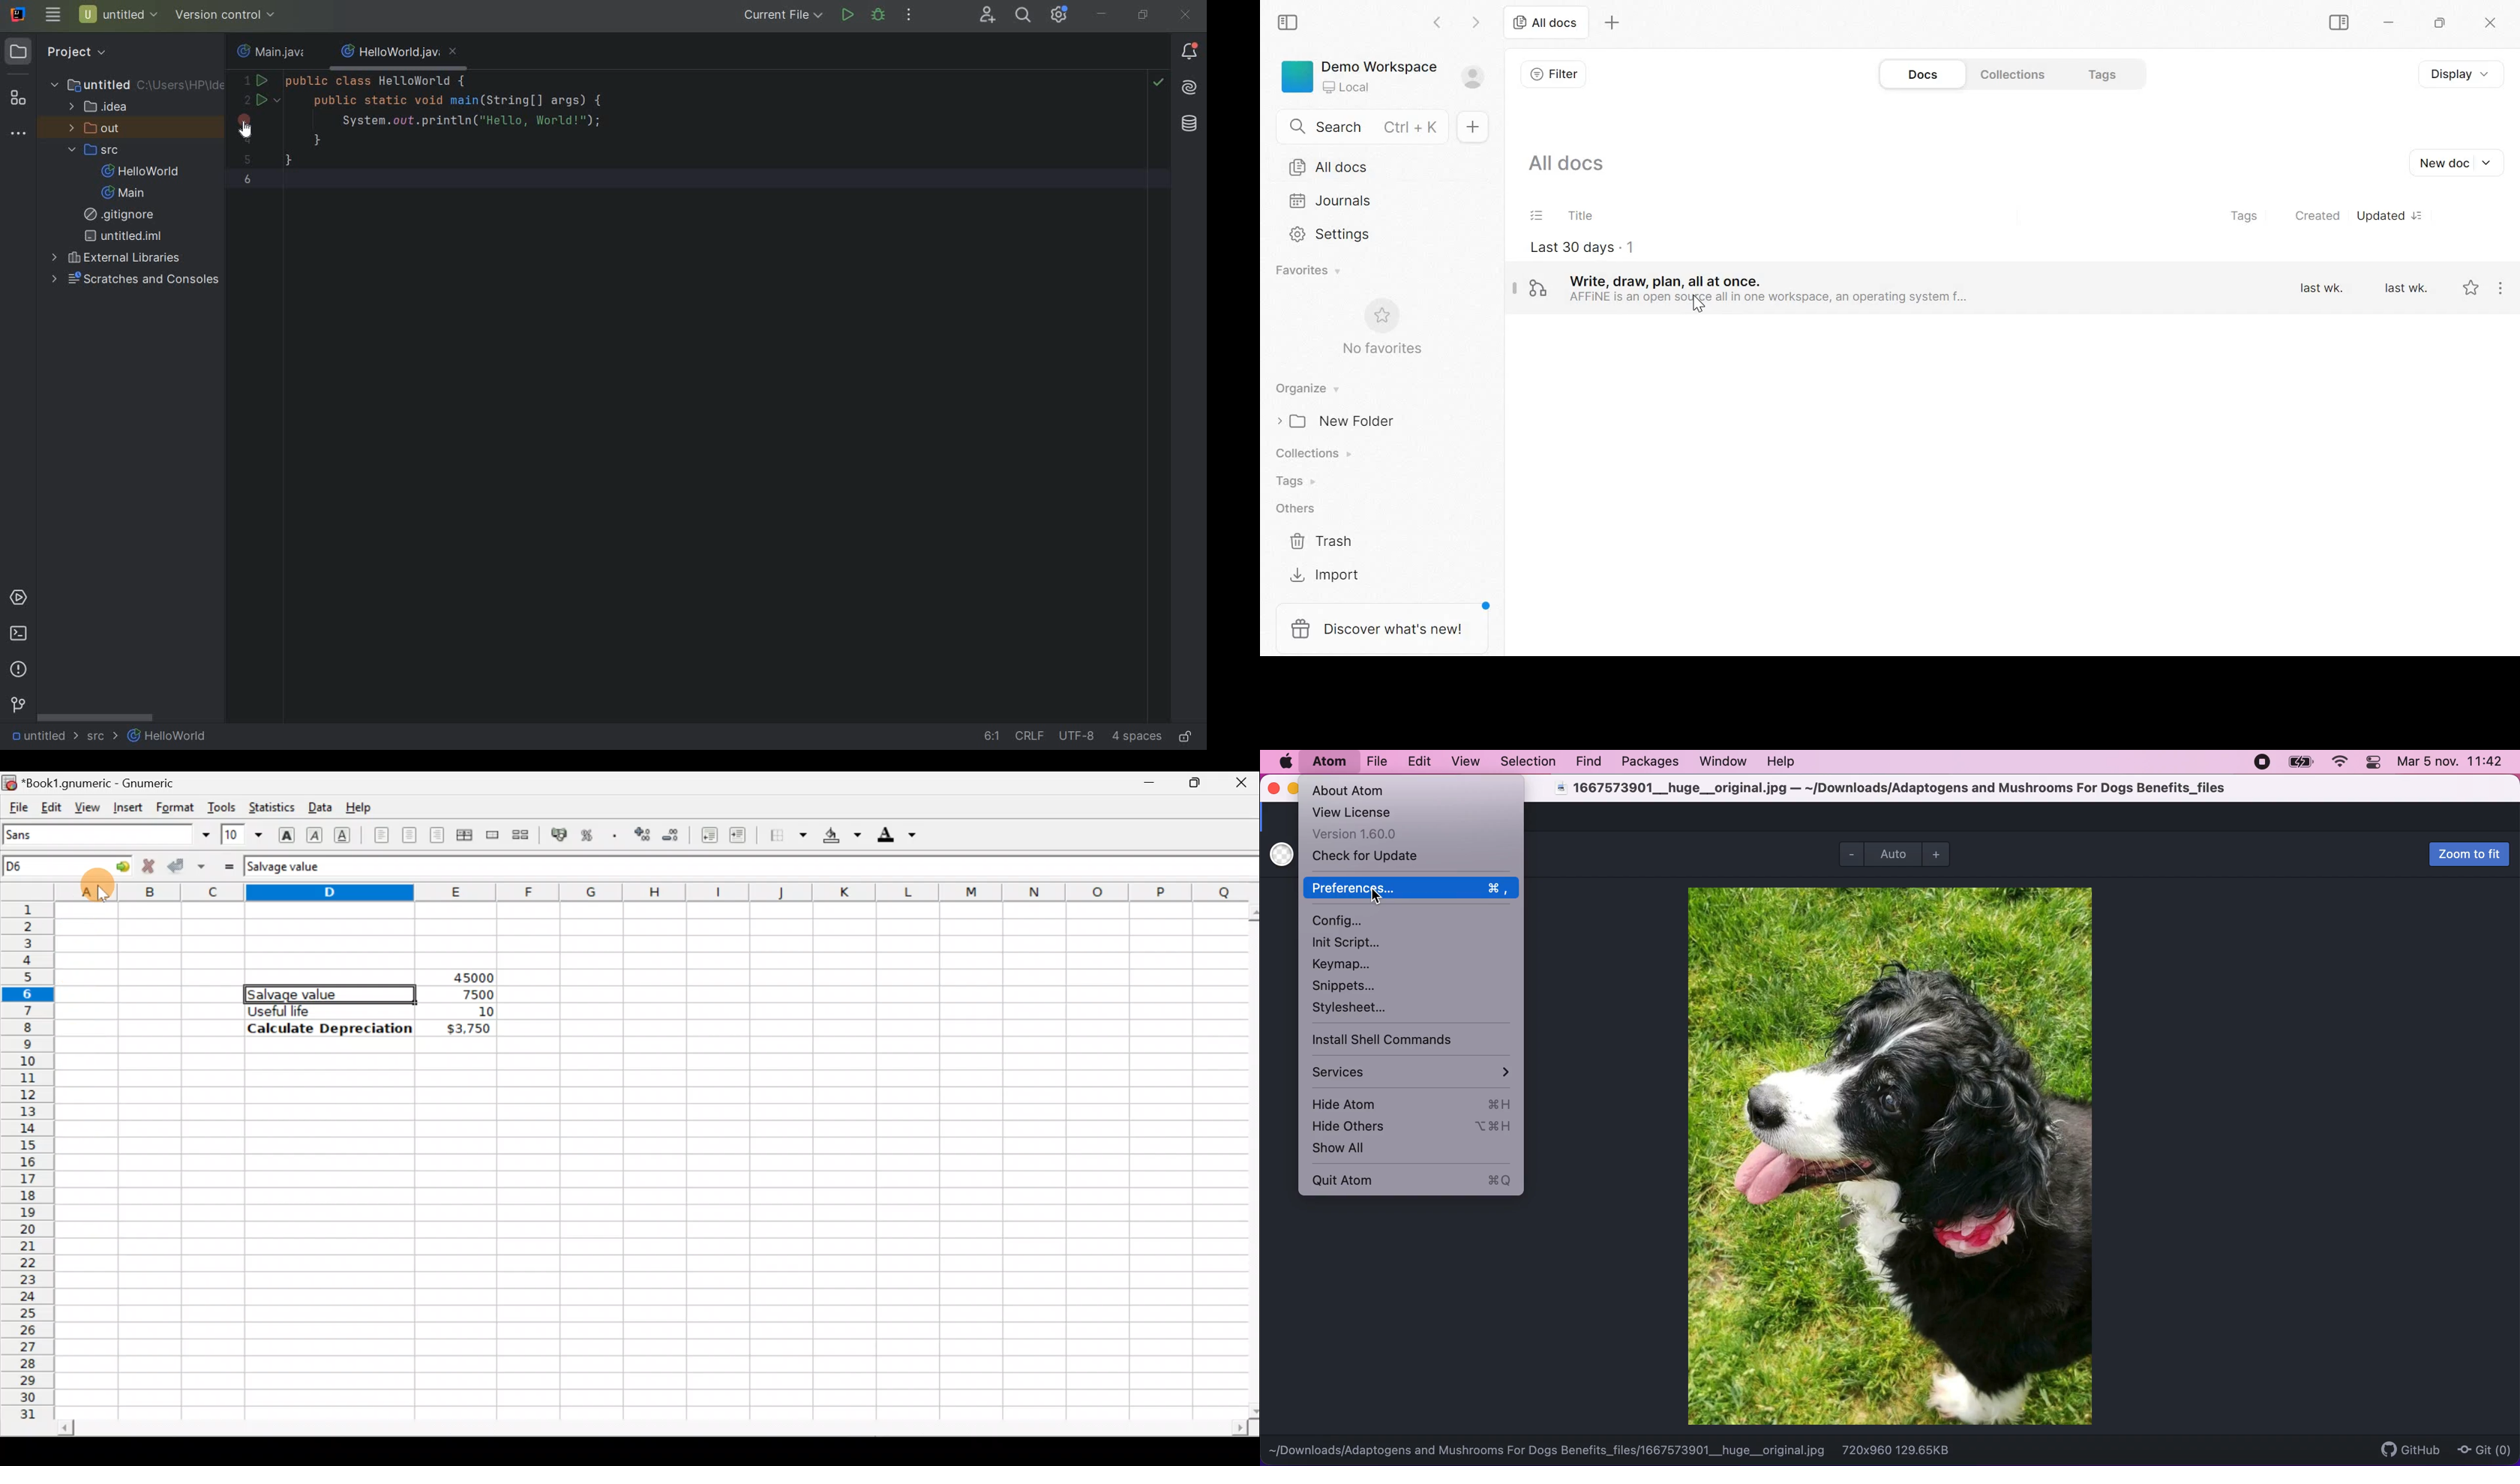 The height and width of the screenshot is (1484, 2520). What do you see at coordinates (1566, 162) in the screenshot?
I see `All docs` at bounding box center [1566, 162].